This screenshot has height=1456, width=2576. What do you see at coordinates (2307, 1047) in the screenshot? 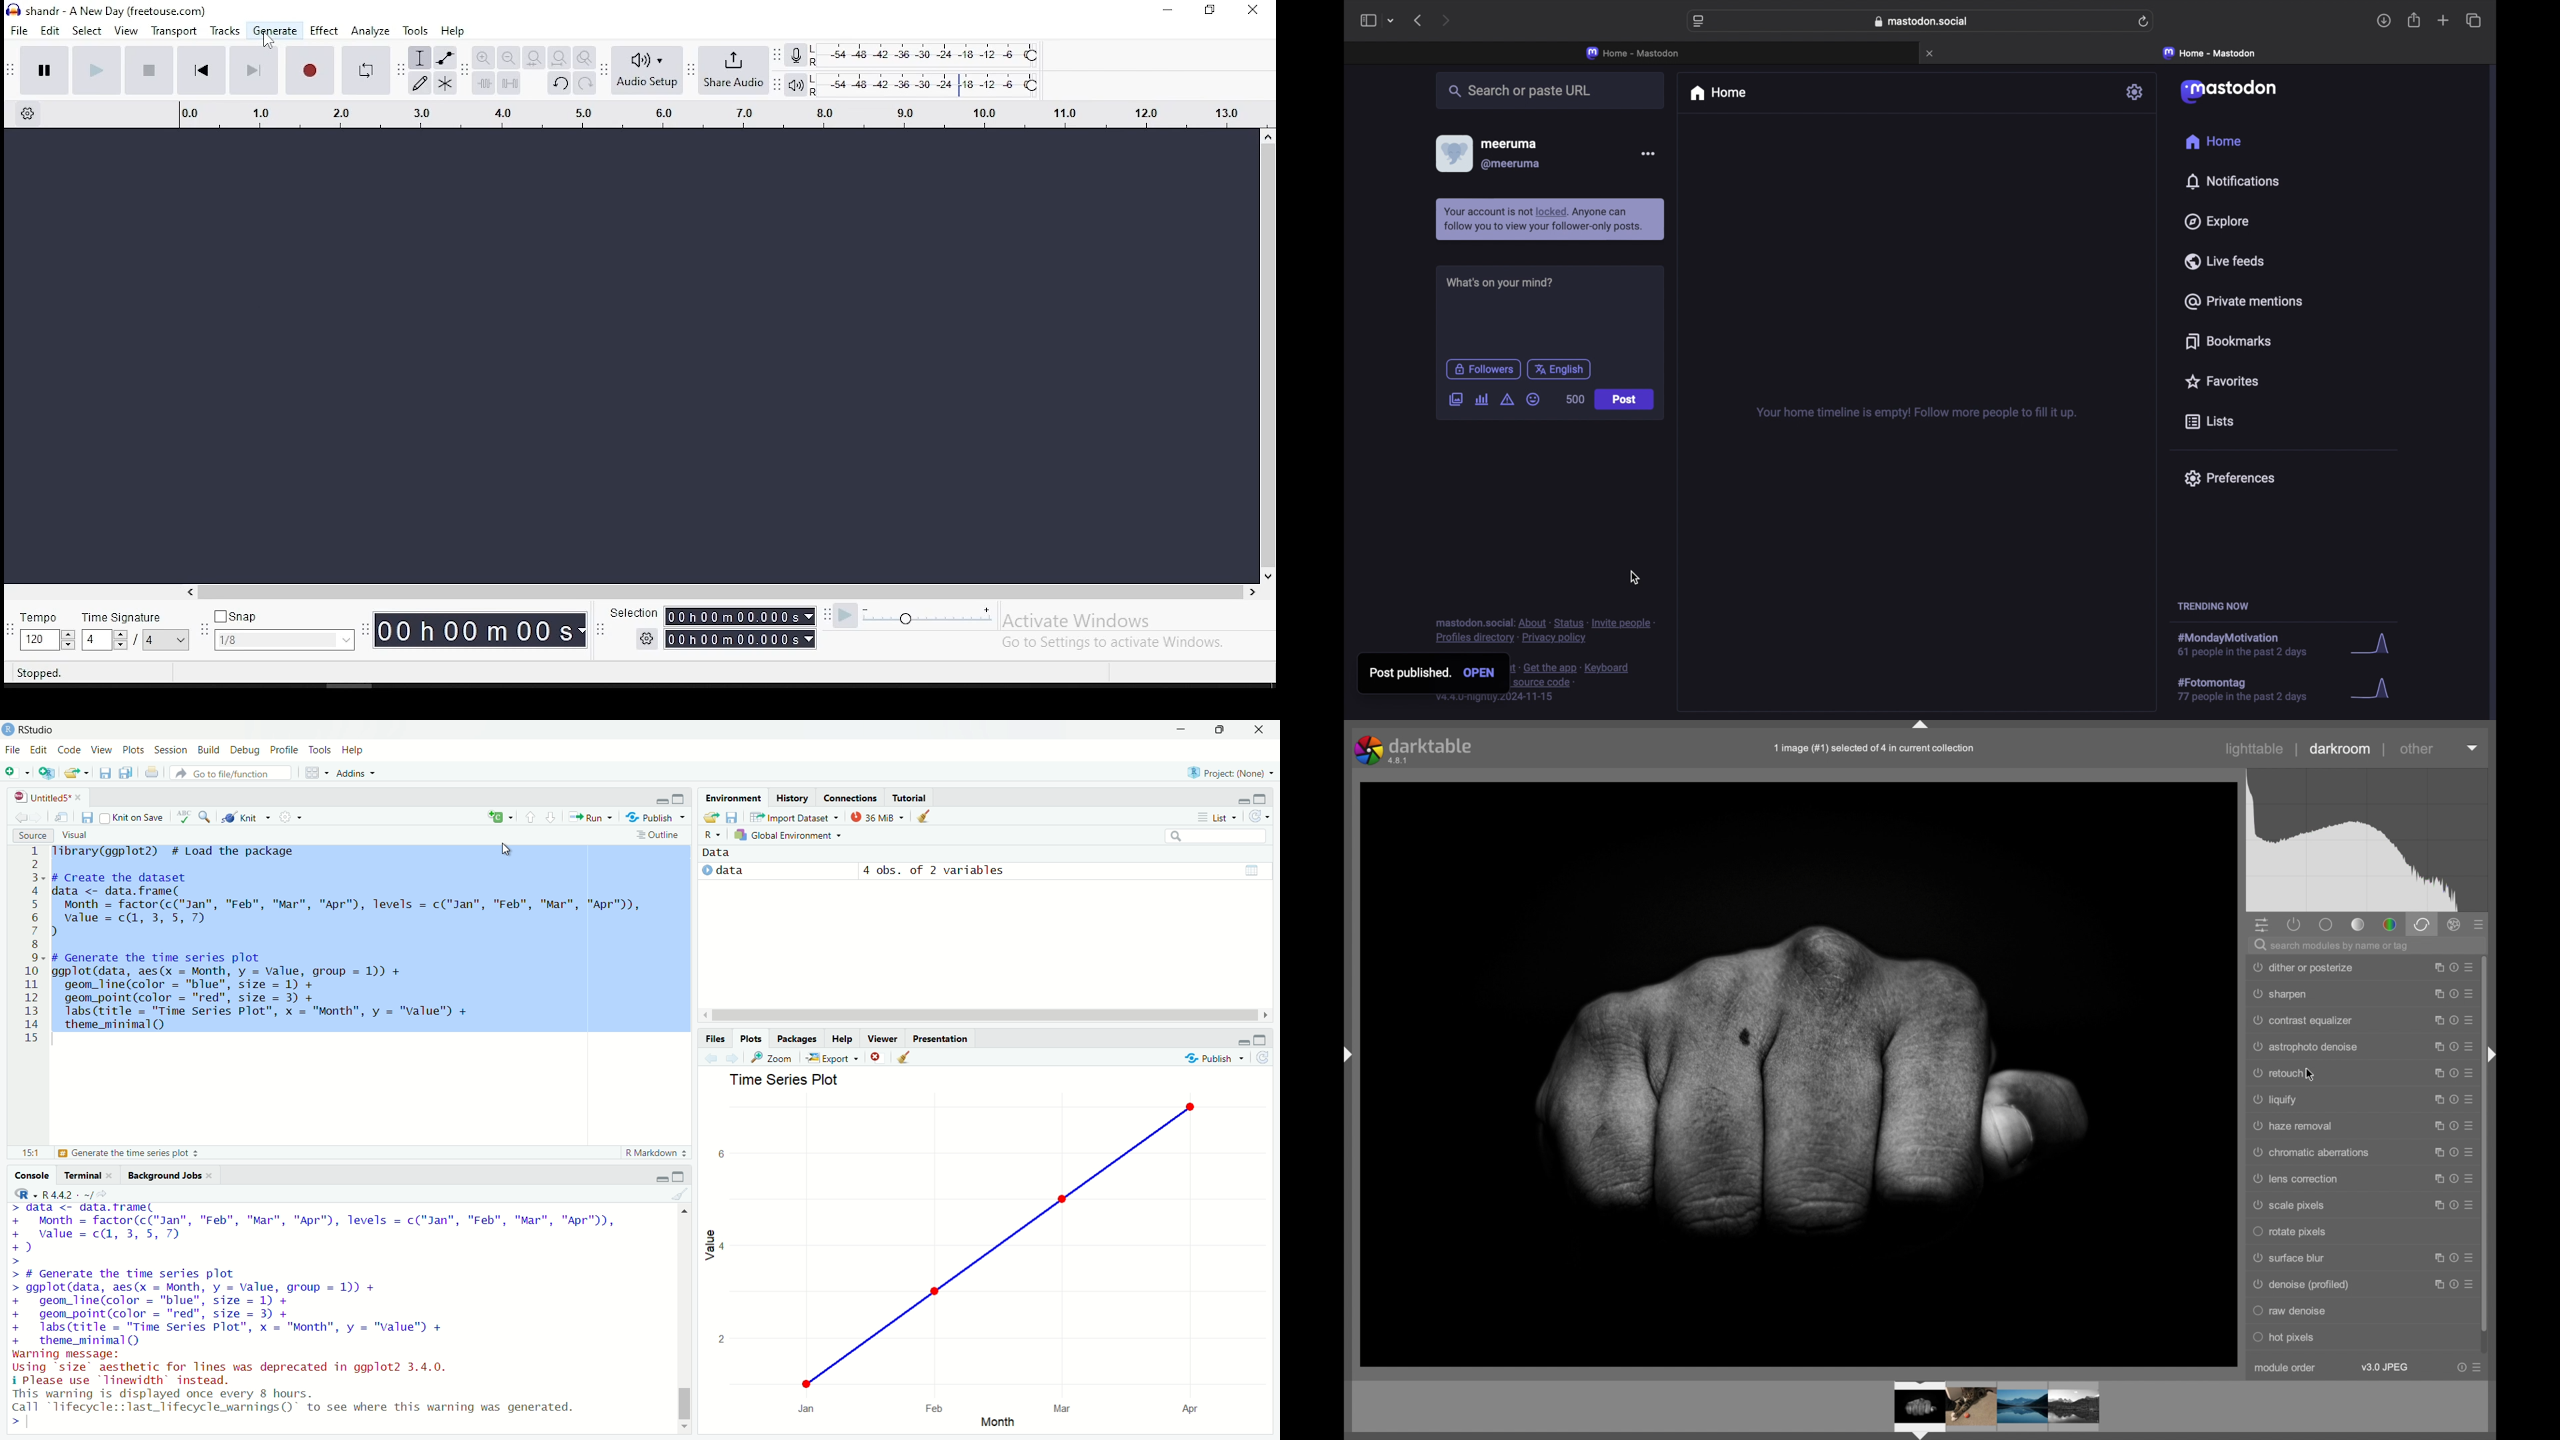
I see `astrophoto denoise` at bounding box center [2307, 1047].